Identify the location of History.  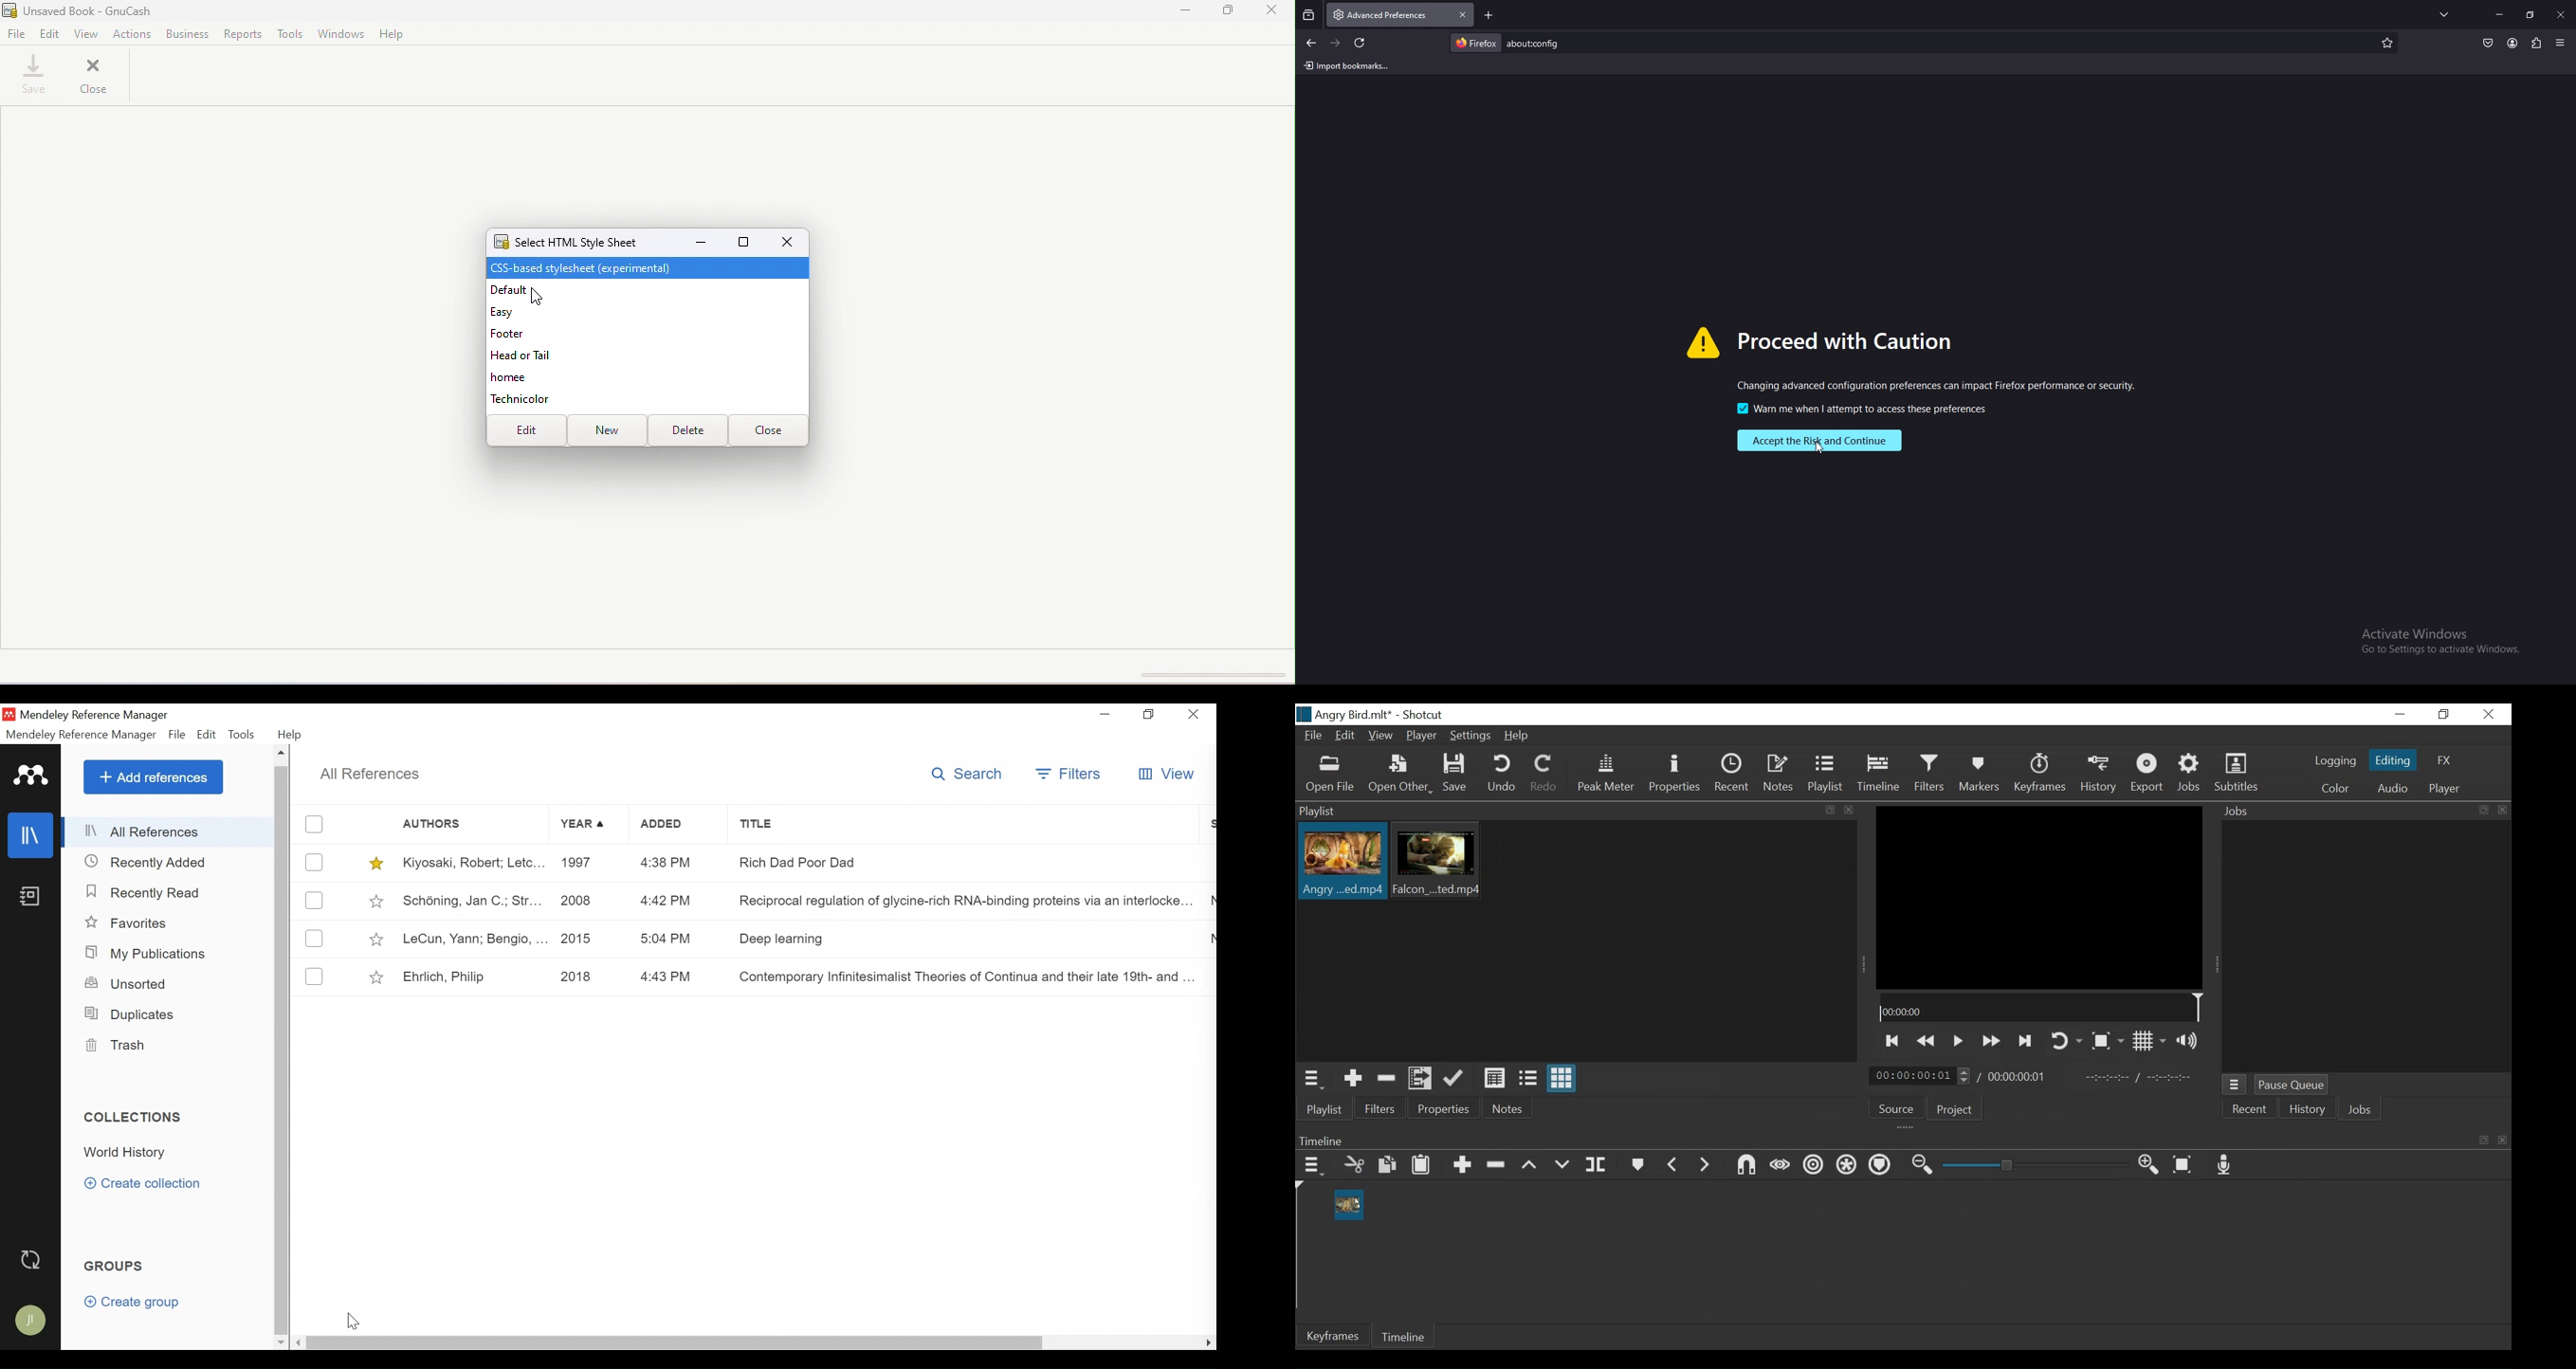
(2102, 774).